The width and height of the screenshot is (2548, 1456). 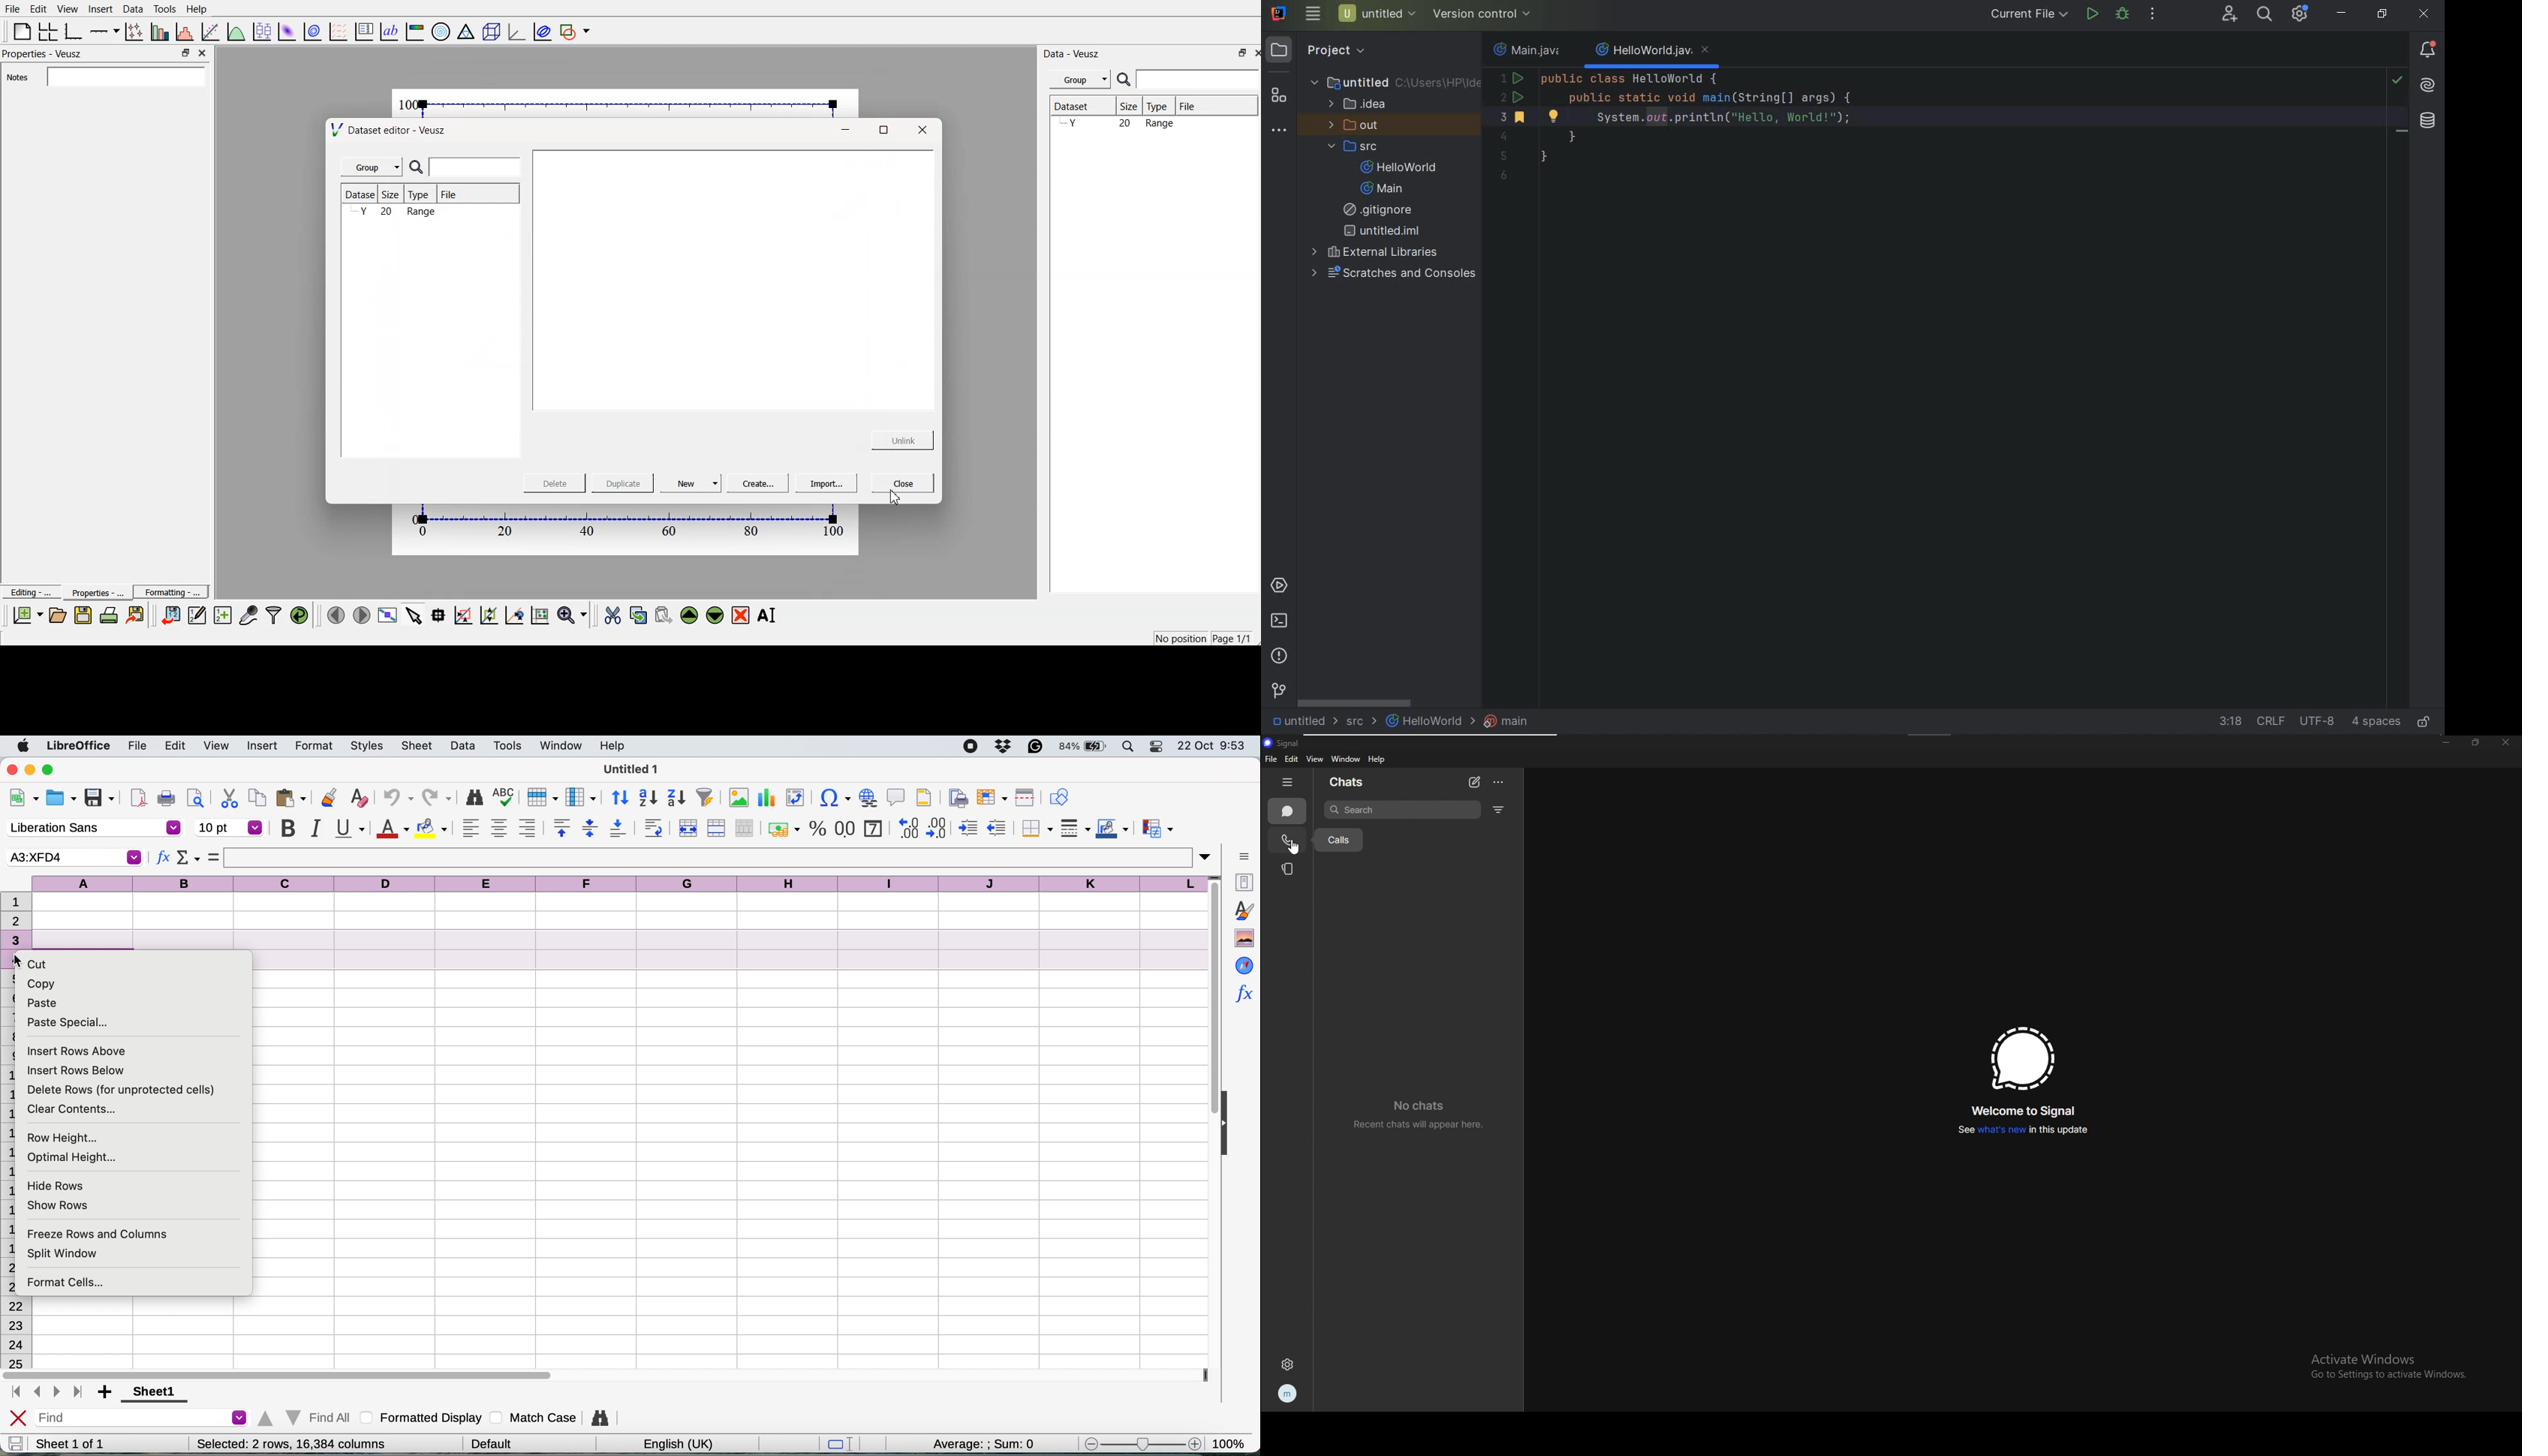 What do you see at coordinates (388, 615) in the screenshot?
I see `View plot full screen` at bounding box center [388, 615].